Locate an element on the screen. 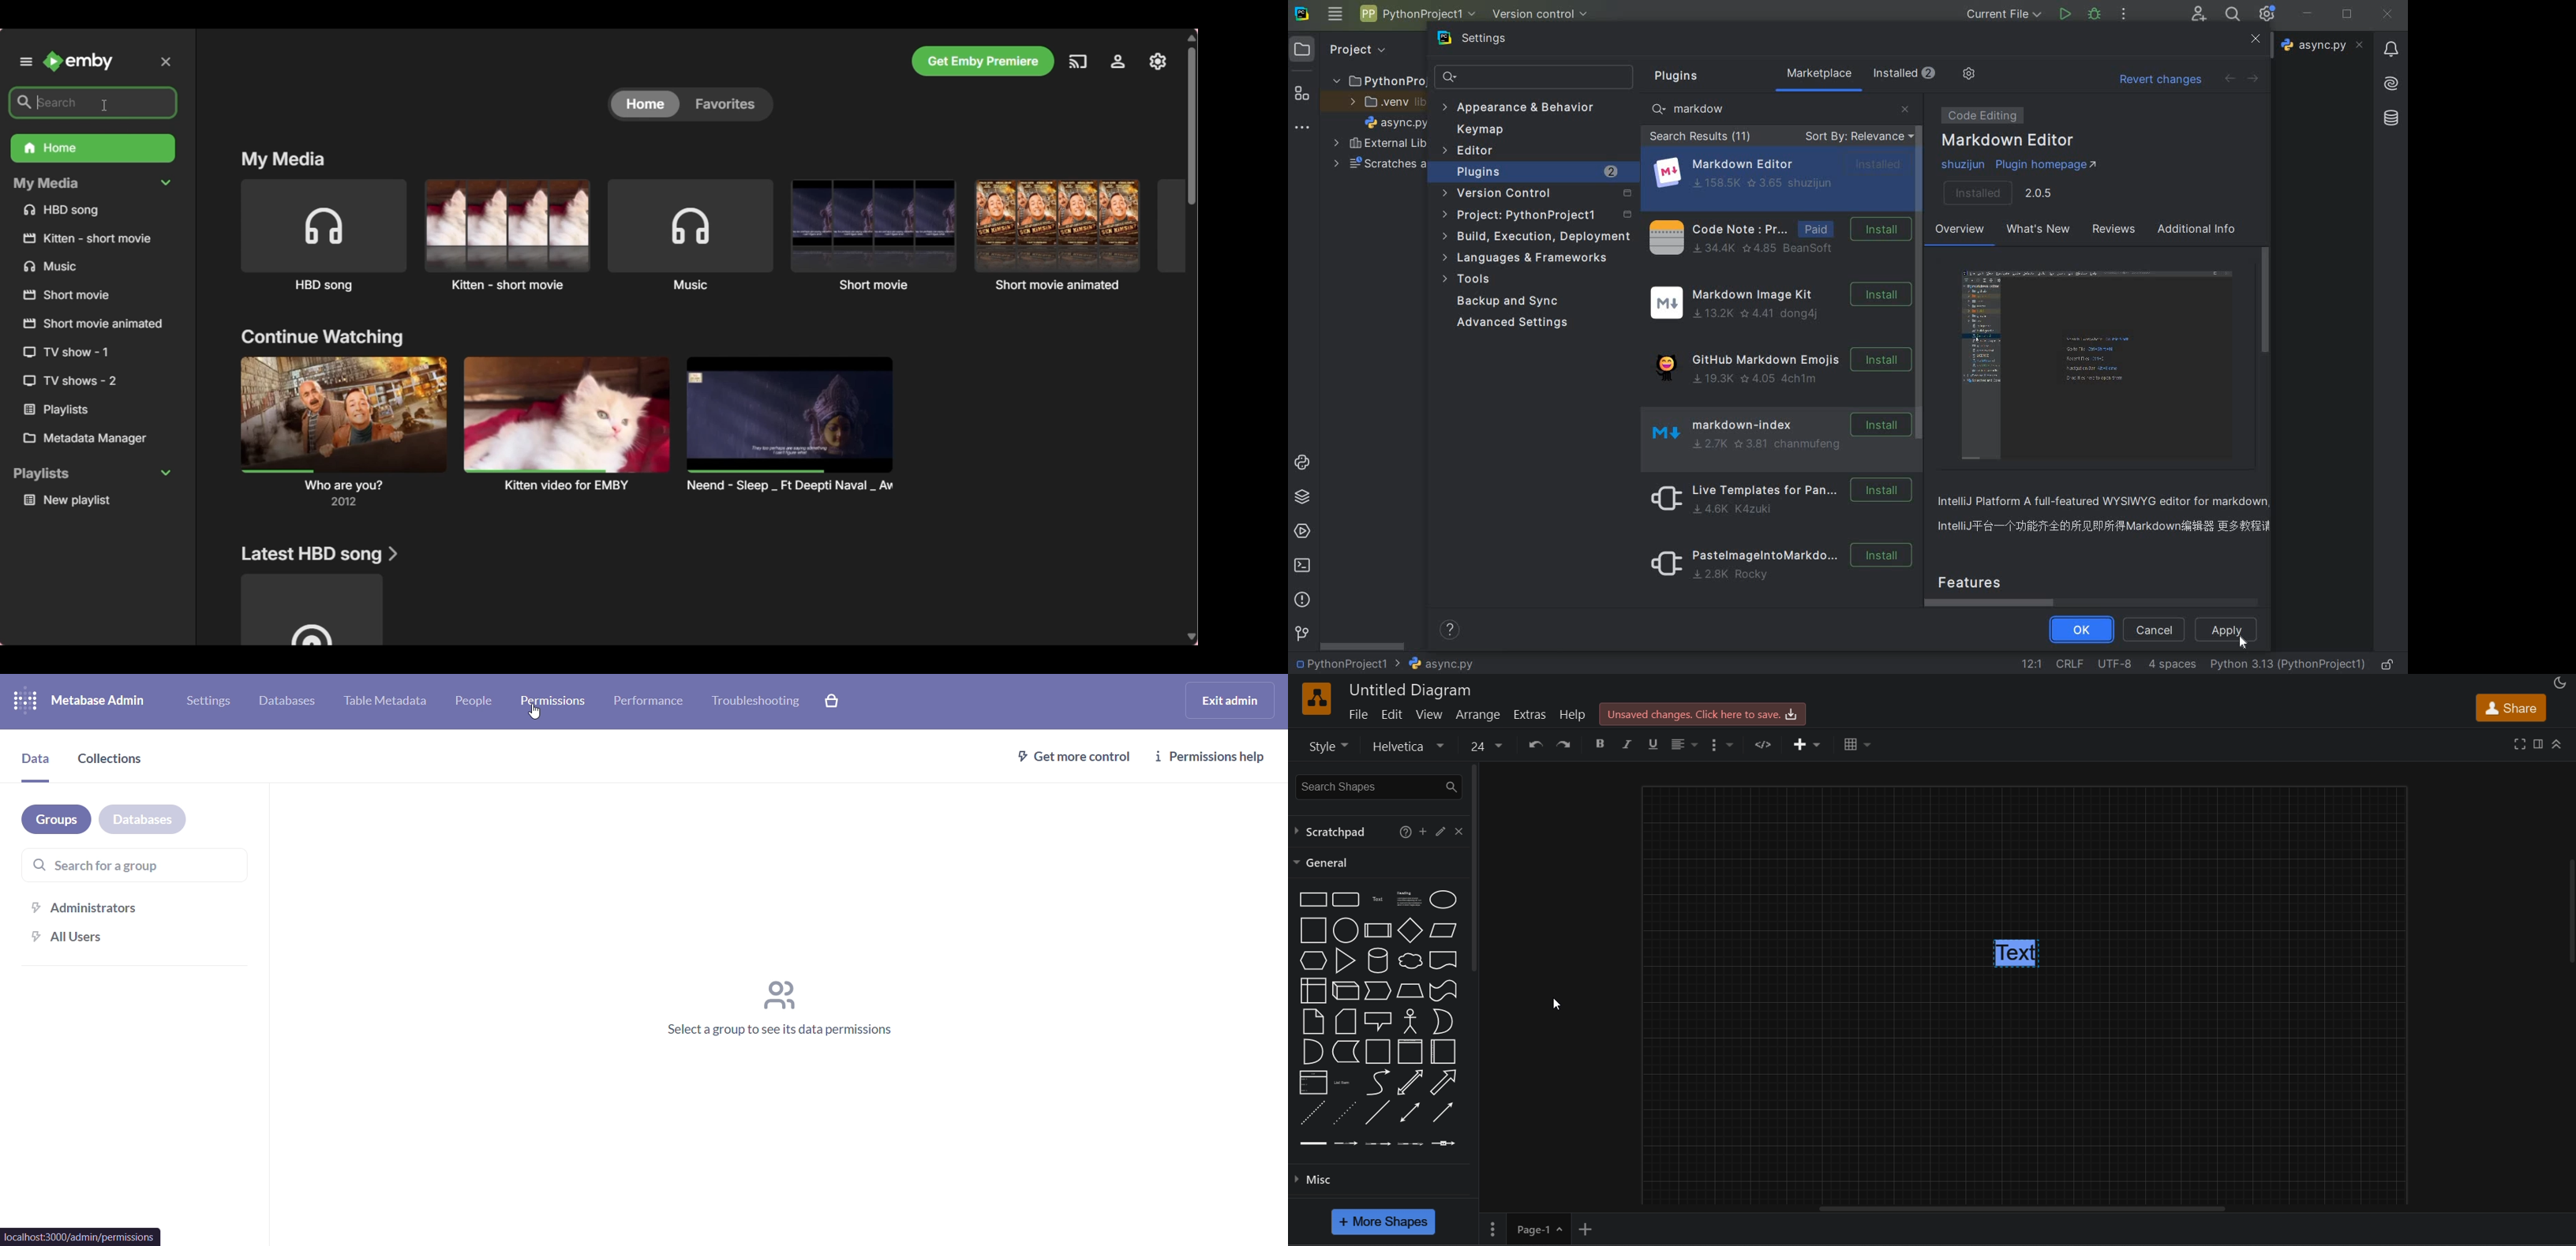  Textbox is located at coordinates (1410, 900).